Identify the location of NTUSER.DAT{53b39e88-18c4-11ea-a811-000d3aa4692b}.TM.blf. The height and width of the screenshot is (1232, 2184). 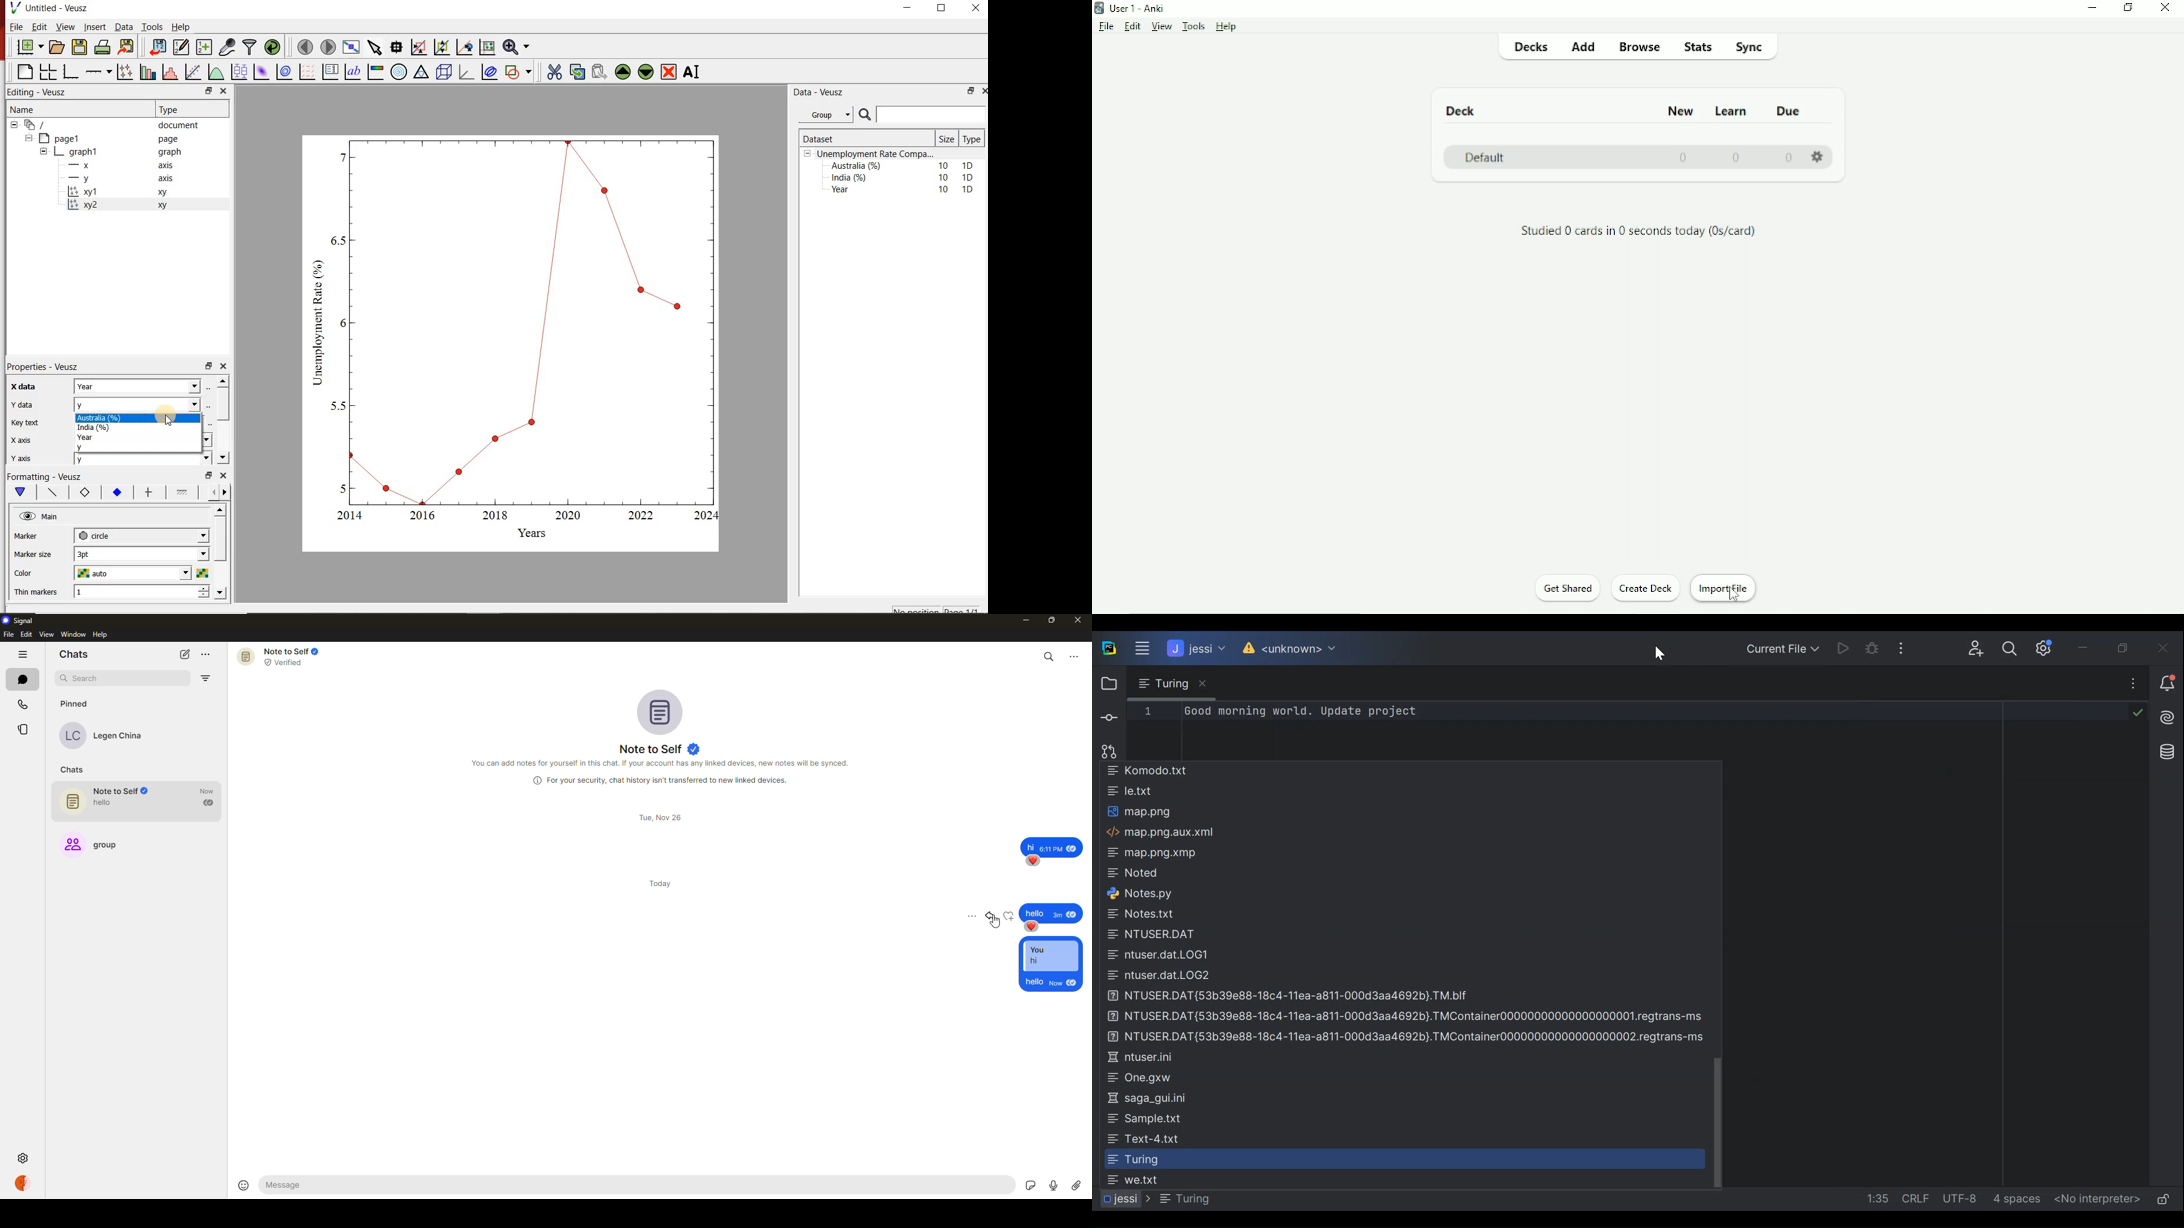
(1292, 995).